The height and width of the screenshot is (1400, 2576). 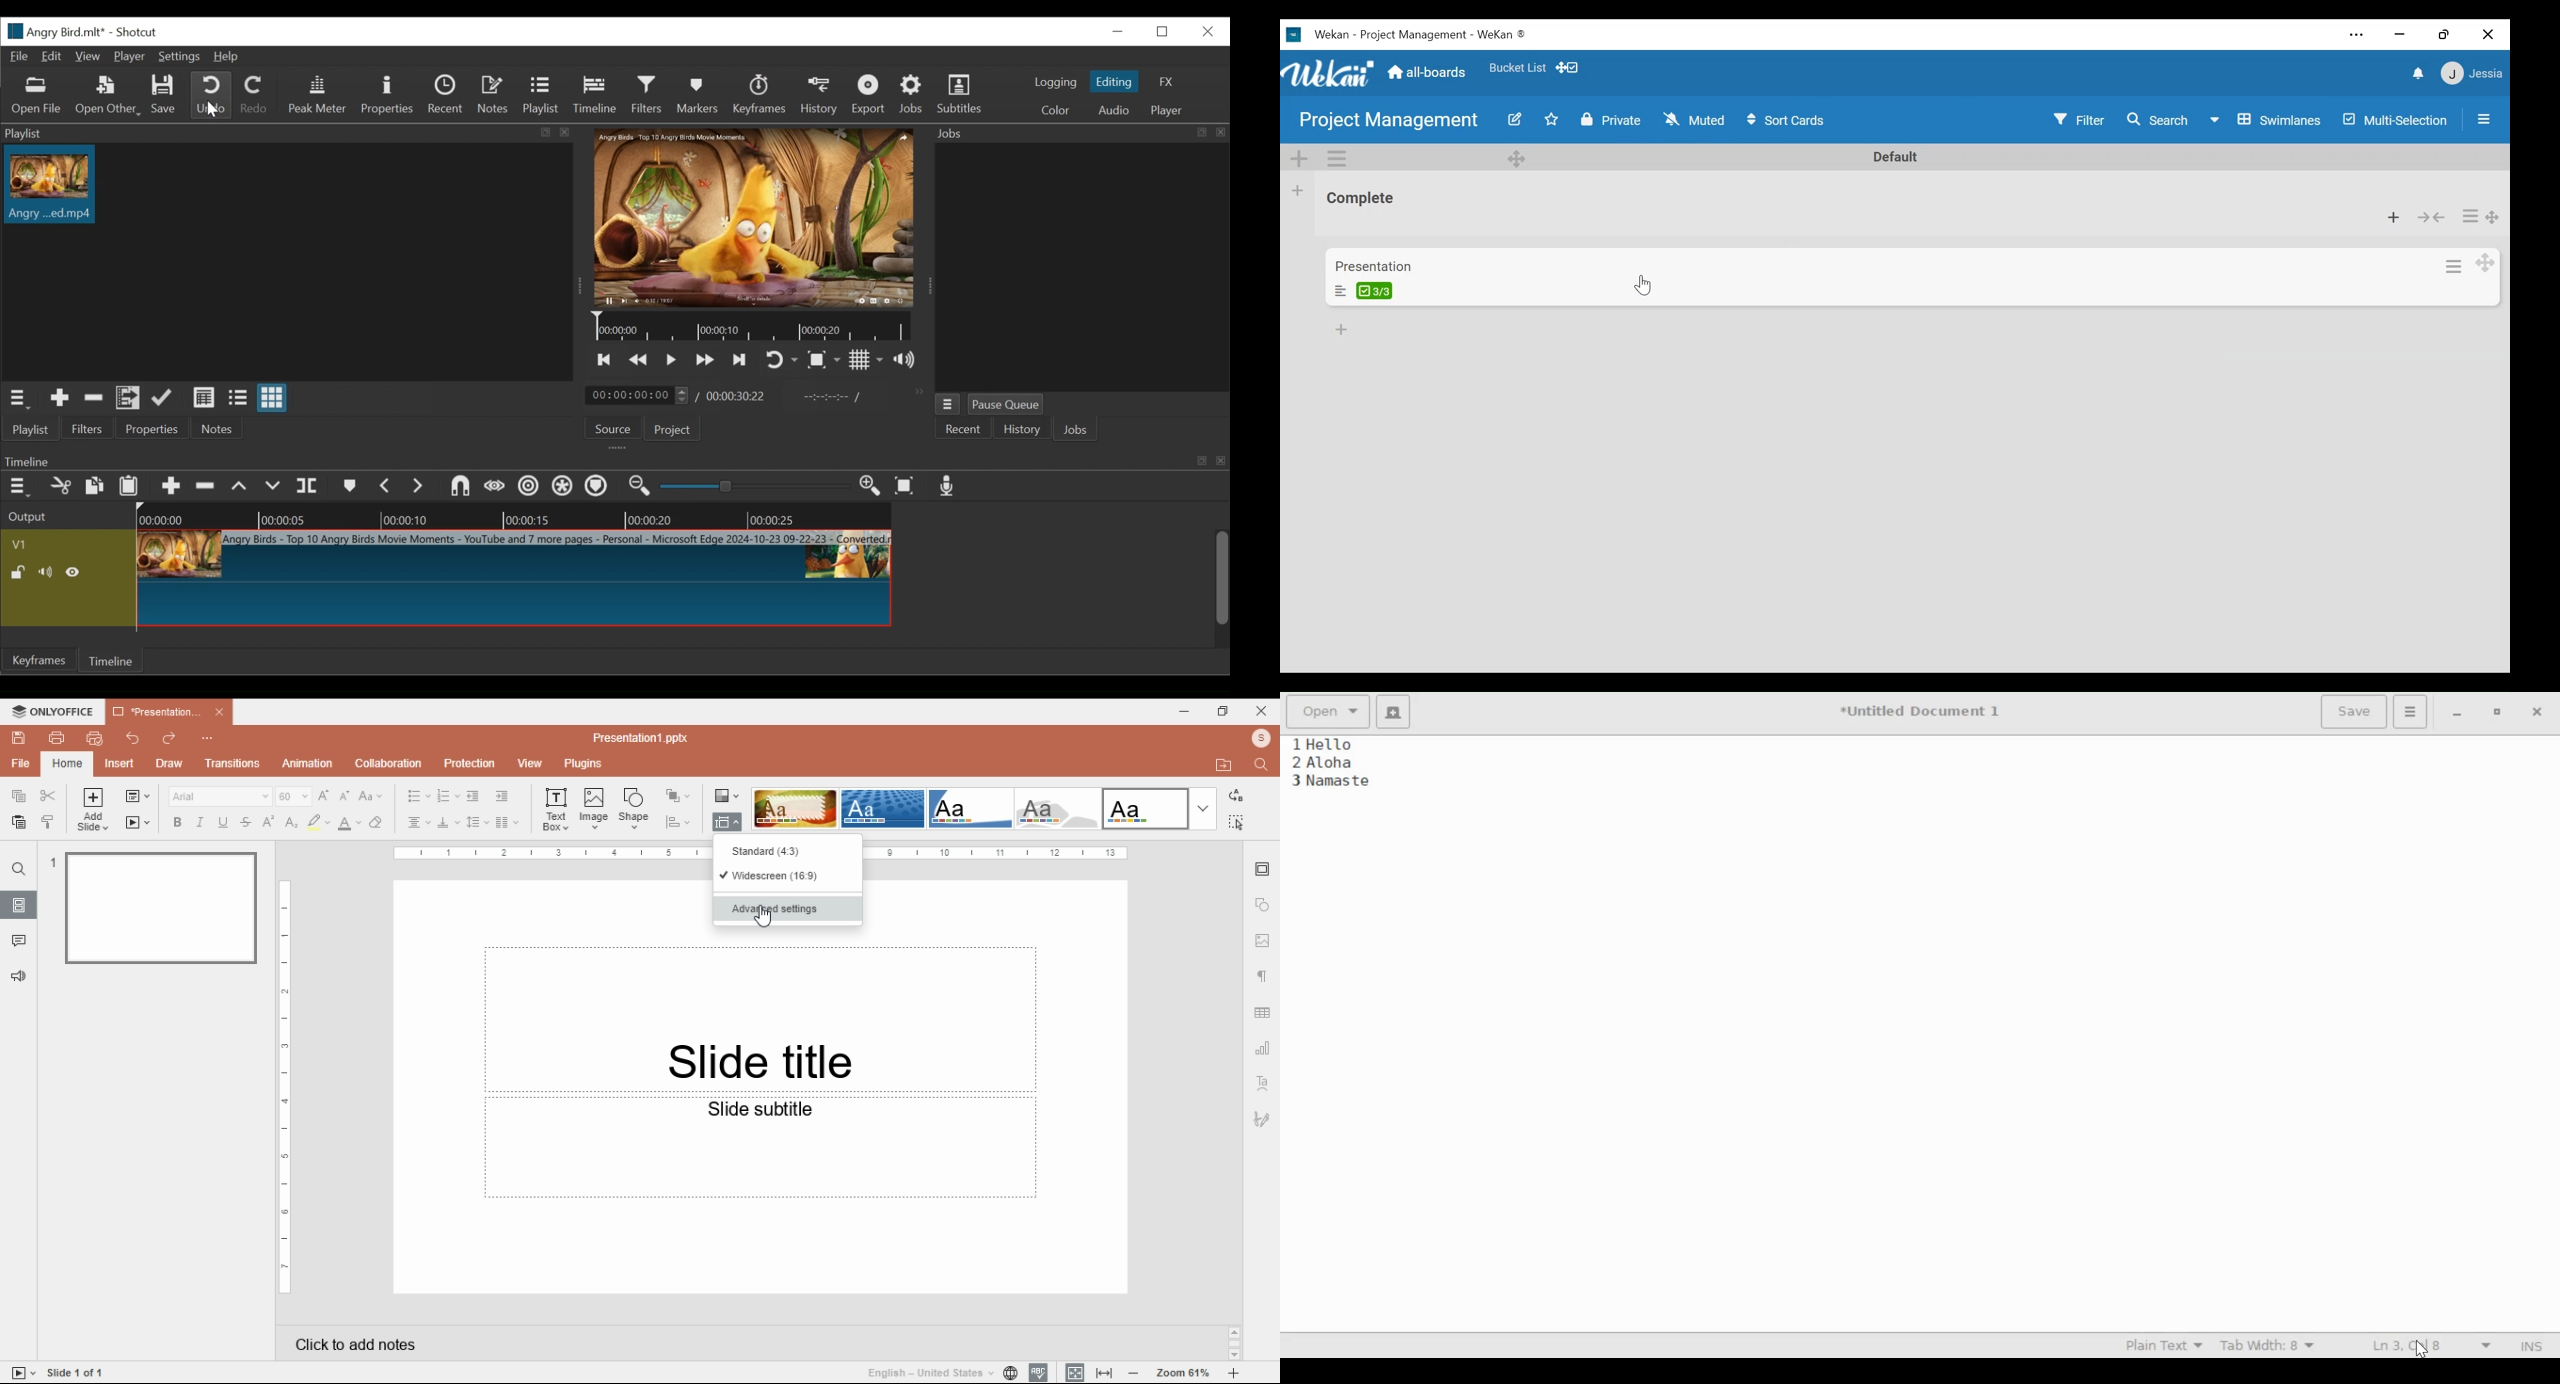 What do you see at coordinates (1264, 870) in the screenshot?
I see `slide settings` at bounding box center [1264, 870].